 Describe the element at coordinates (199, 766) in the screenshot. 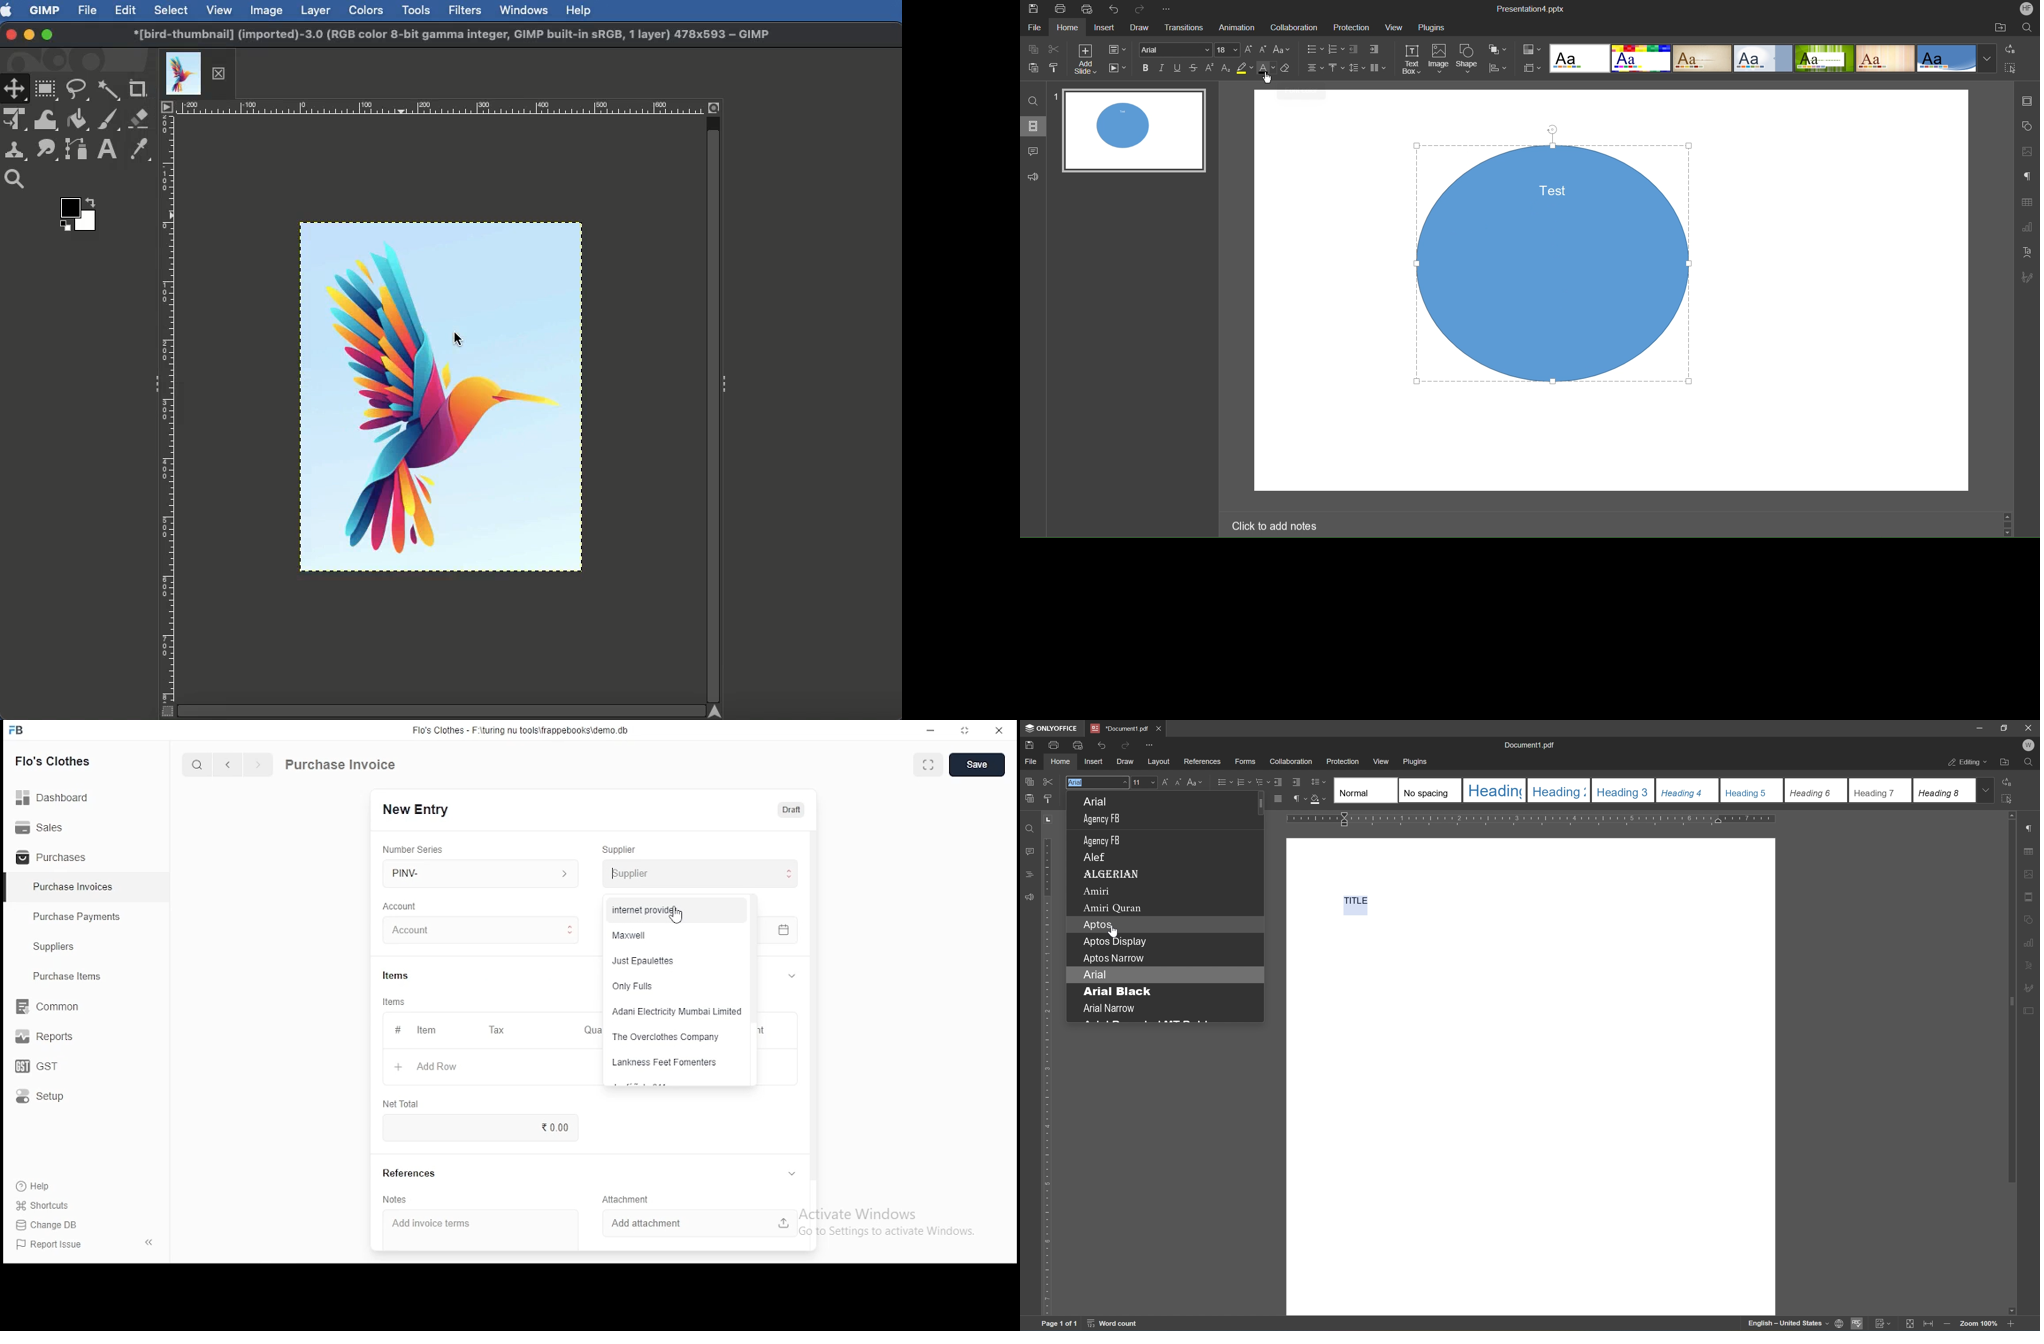

I see `search` at that location.